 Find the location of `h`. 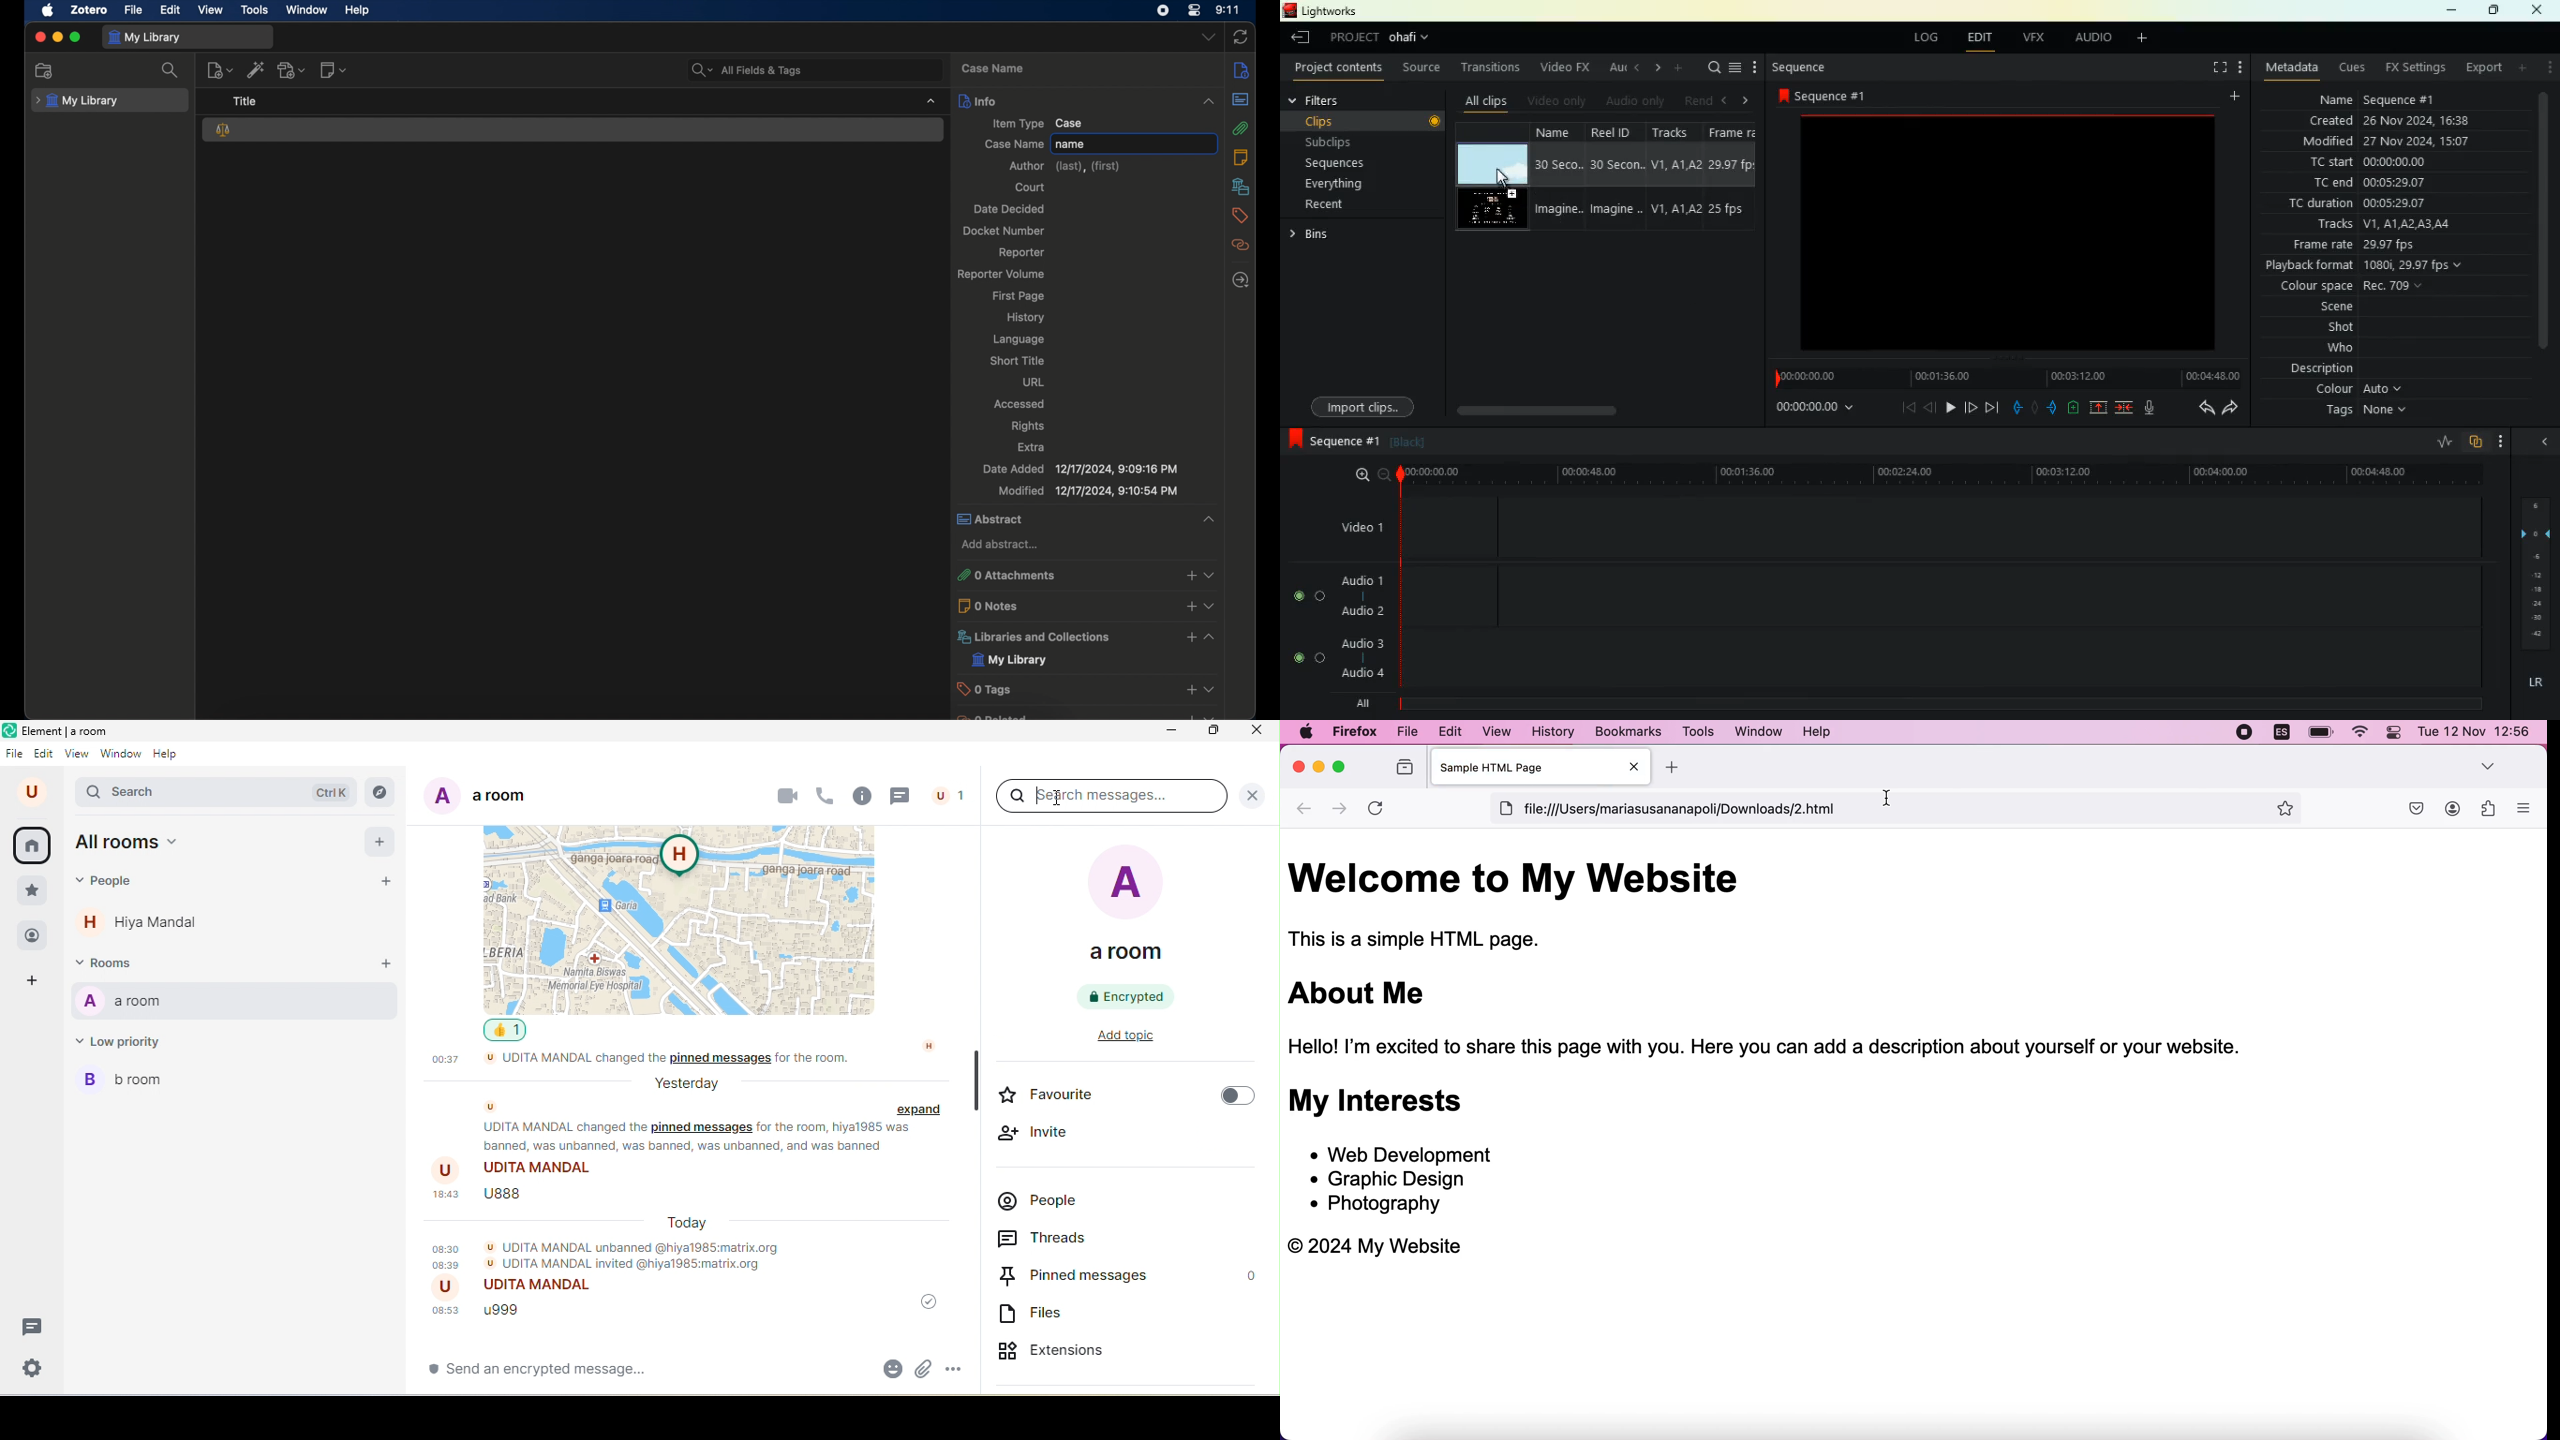

h is located at coordinates (930, 1045).